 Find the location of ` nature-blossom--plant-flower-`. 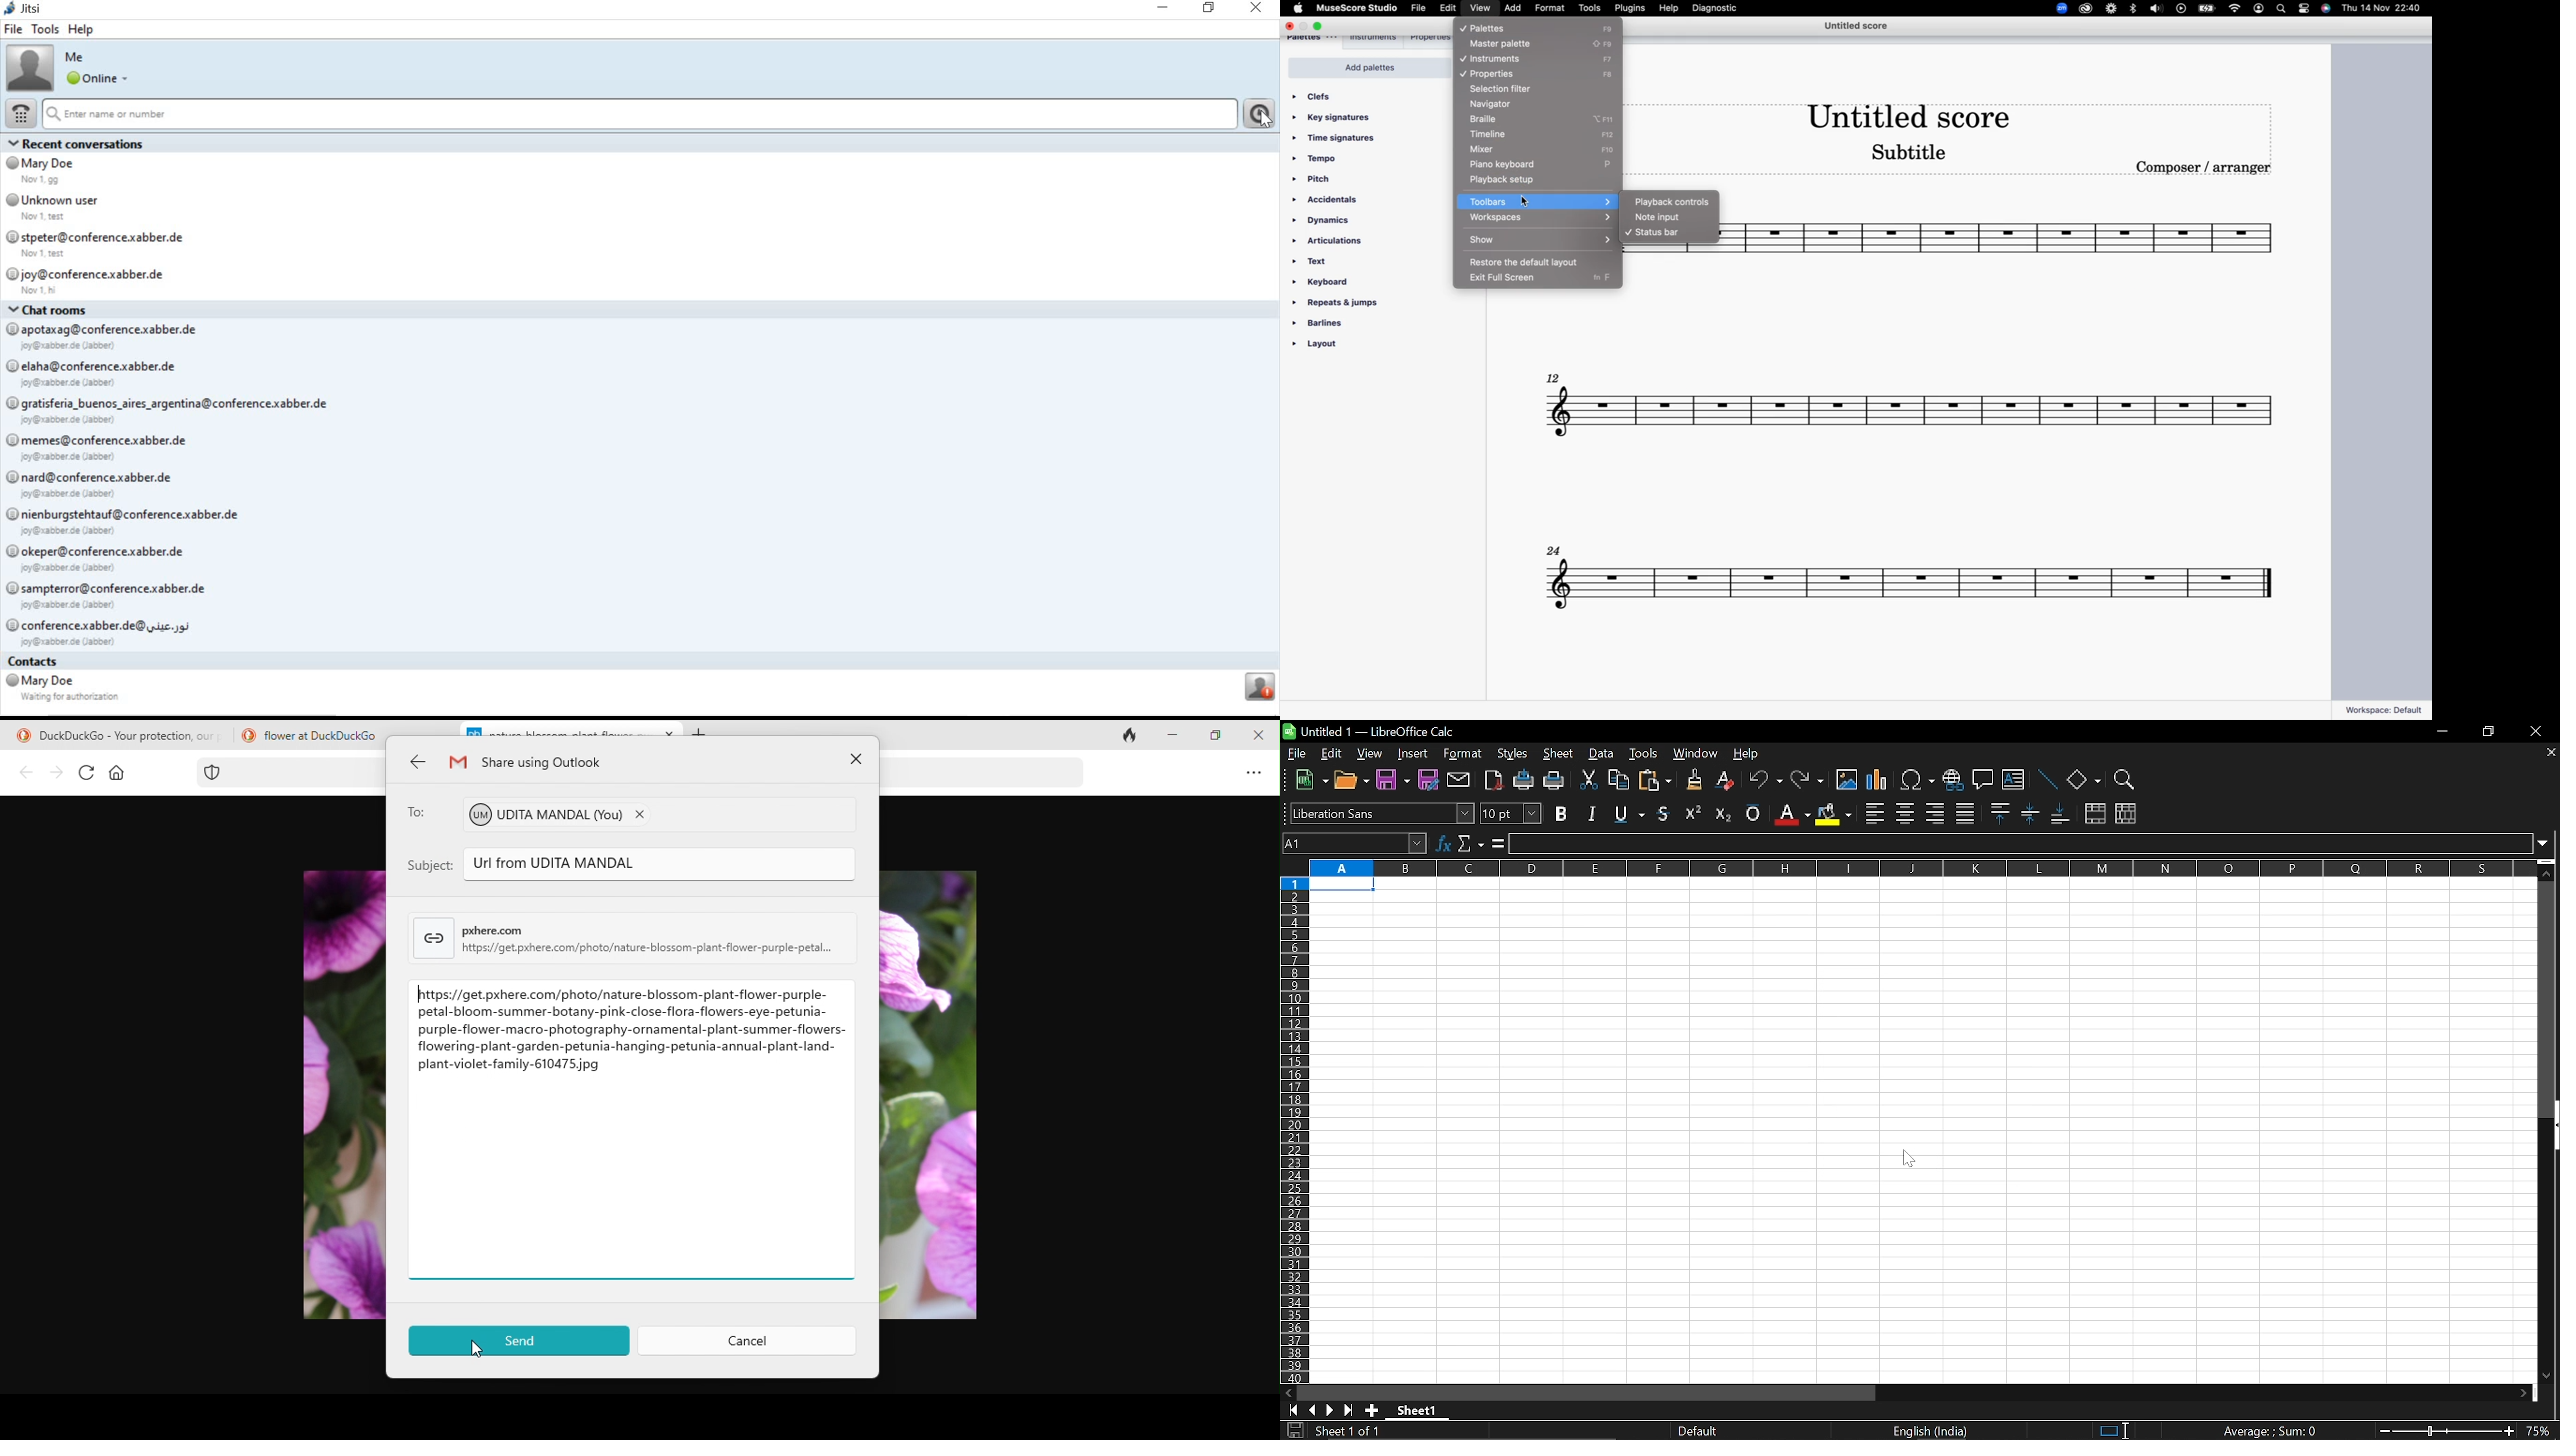

 nature-blossom--plant-flower- is located at coordinates (558, 731).